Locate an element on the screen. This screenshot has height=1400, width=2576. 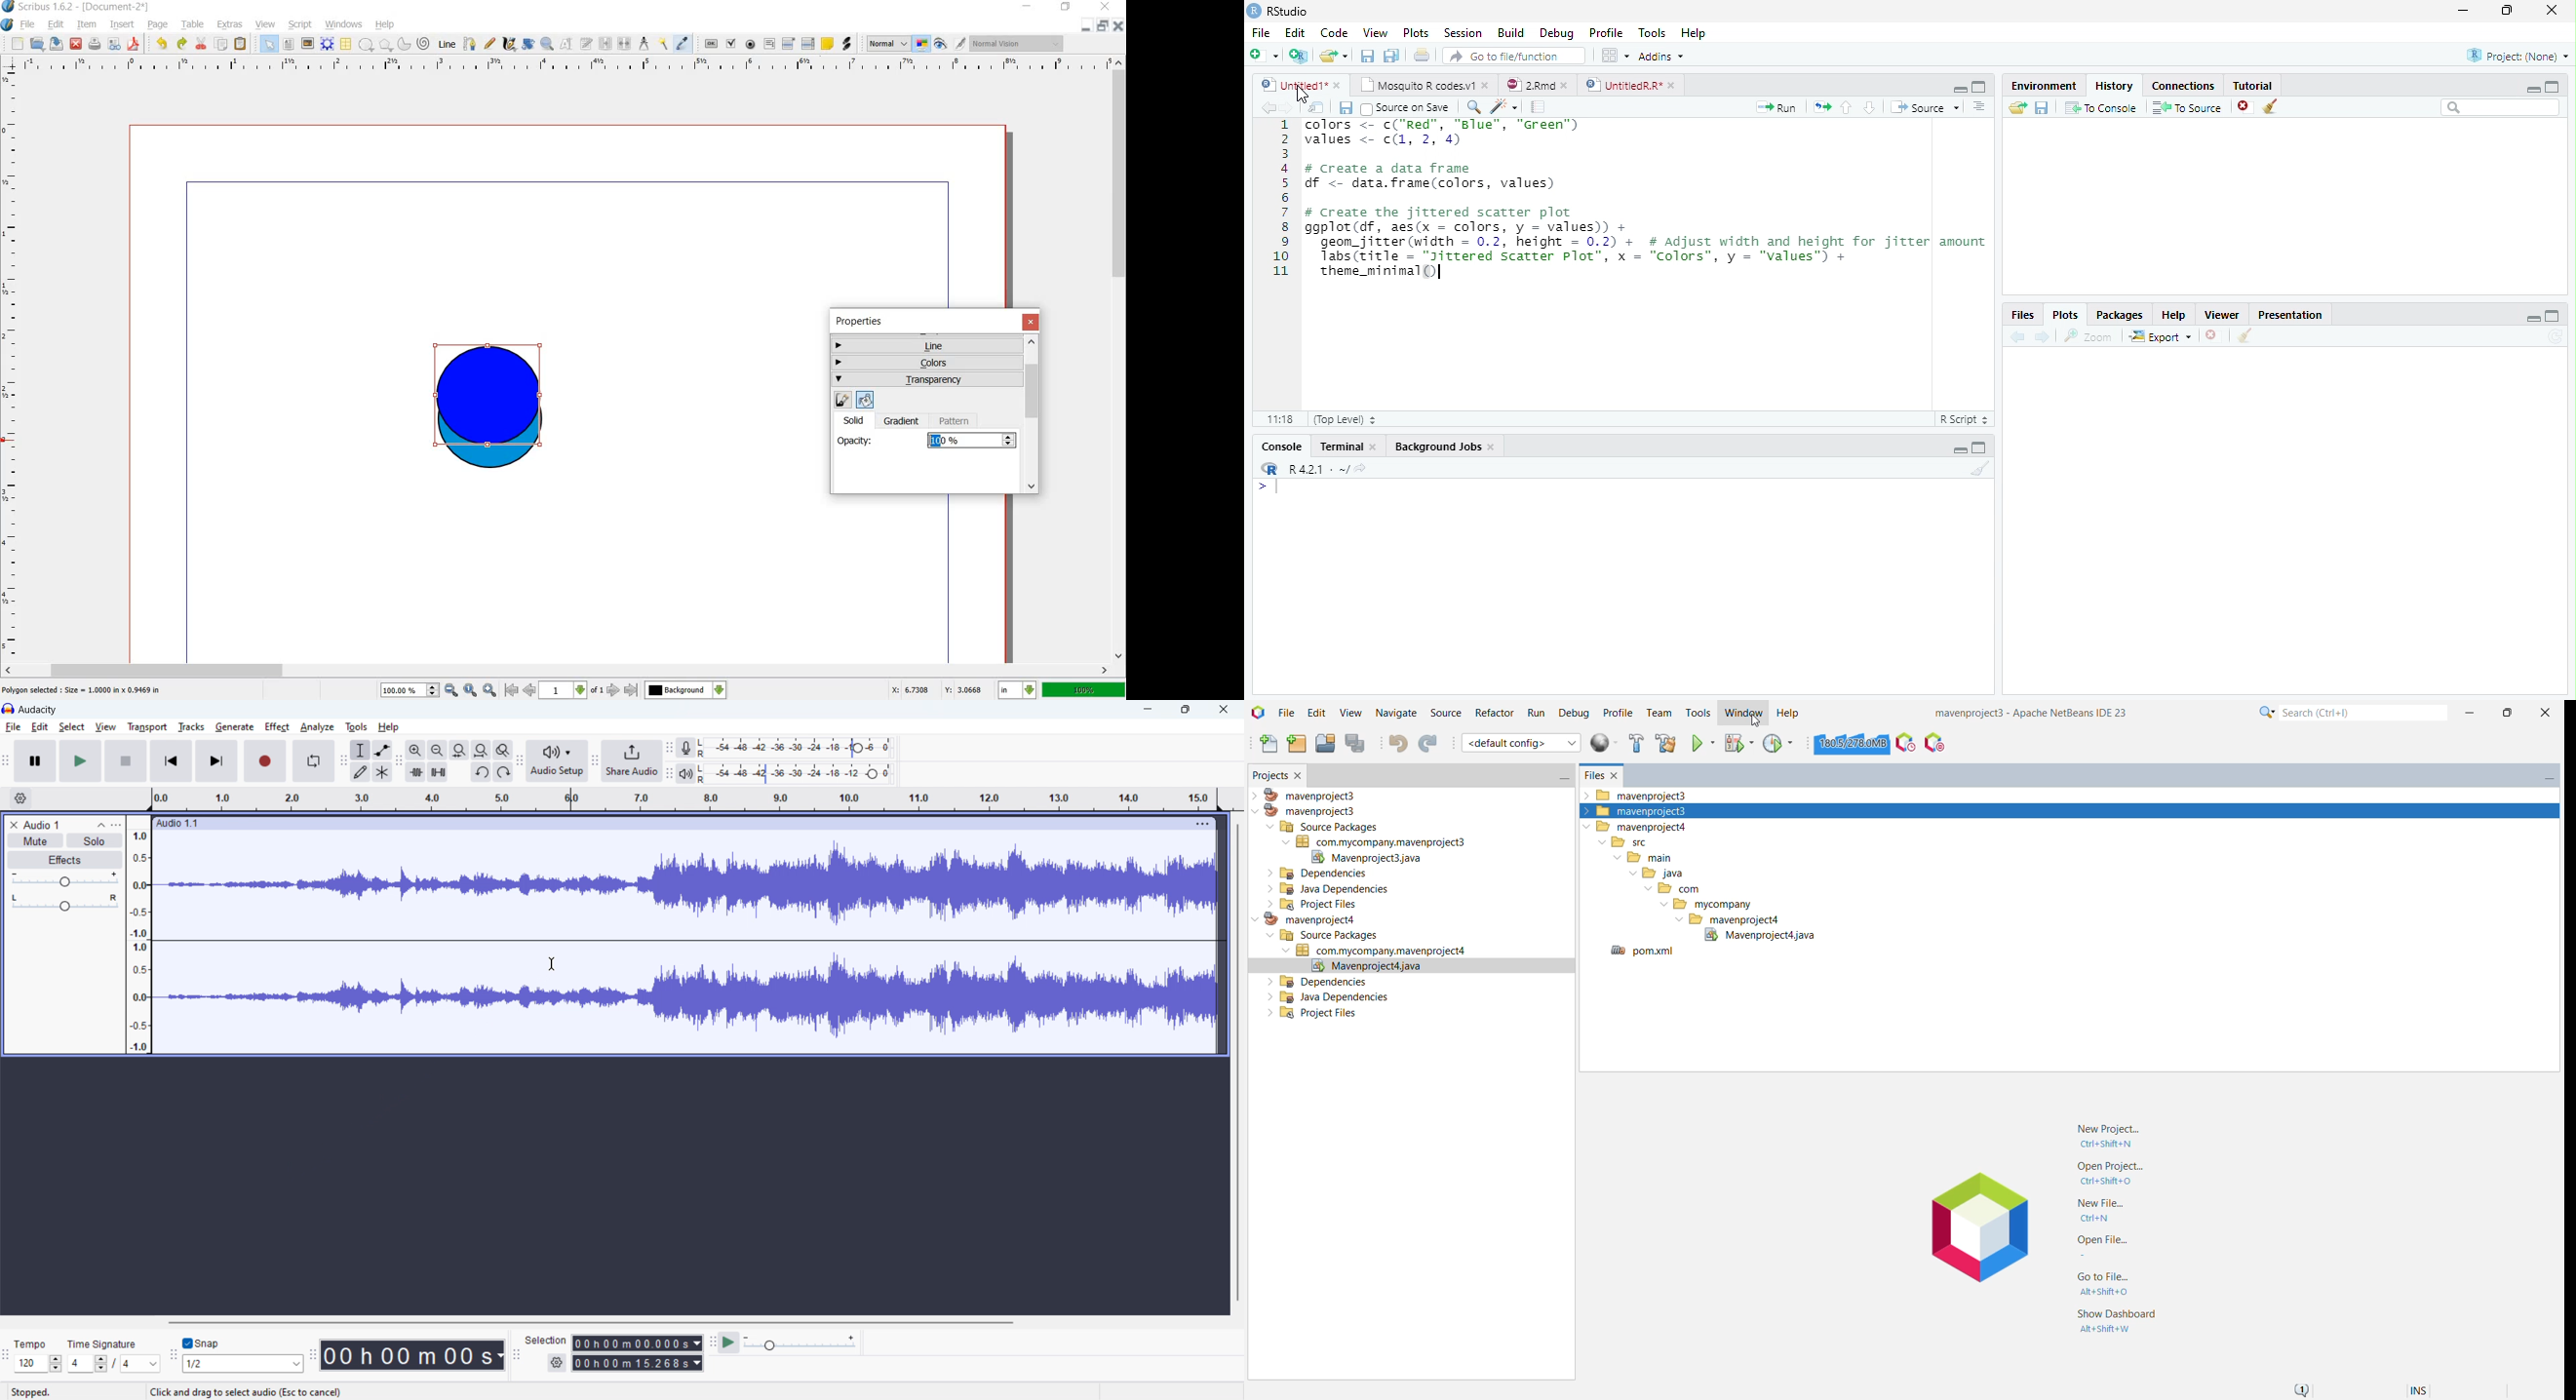
timeline settings is located at coordinates (21, 799).